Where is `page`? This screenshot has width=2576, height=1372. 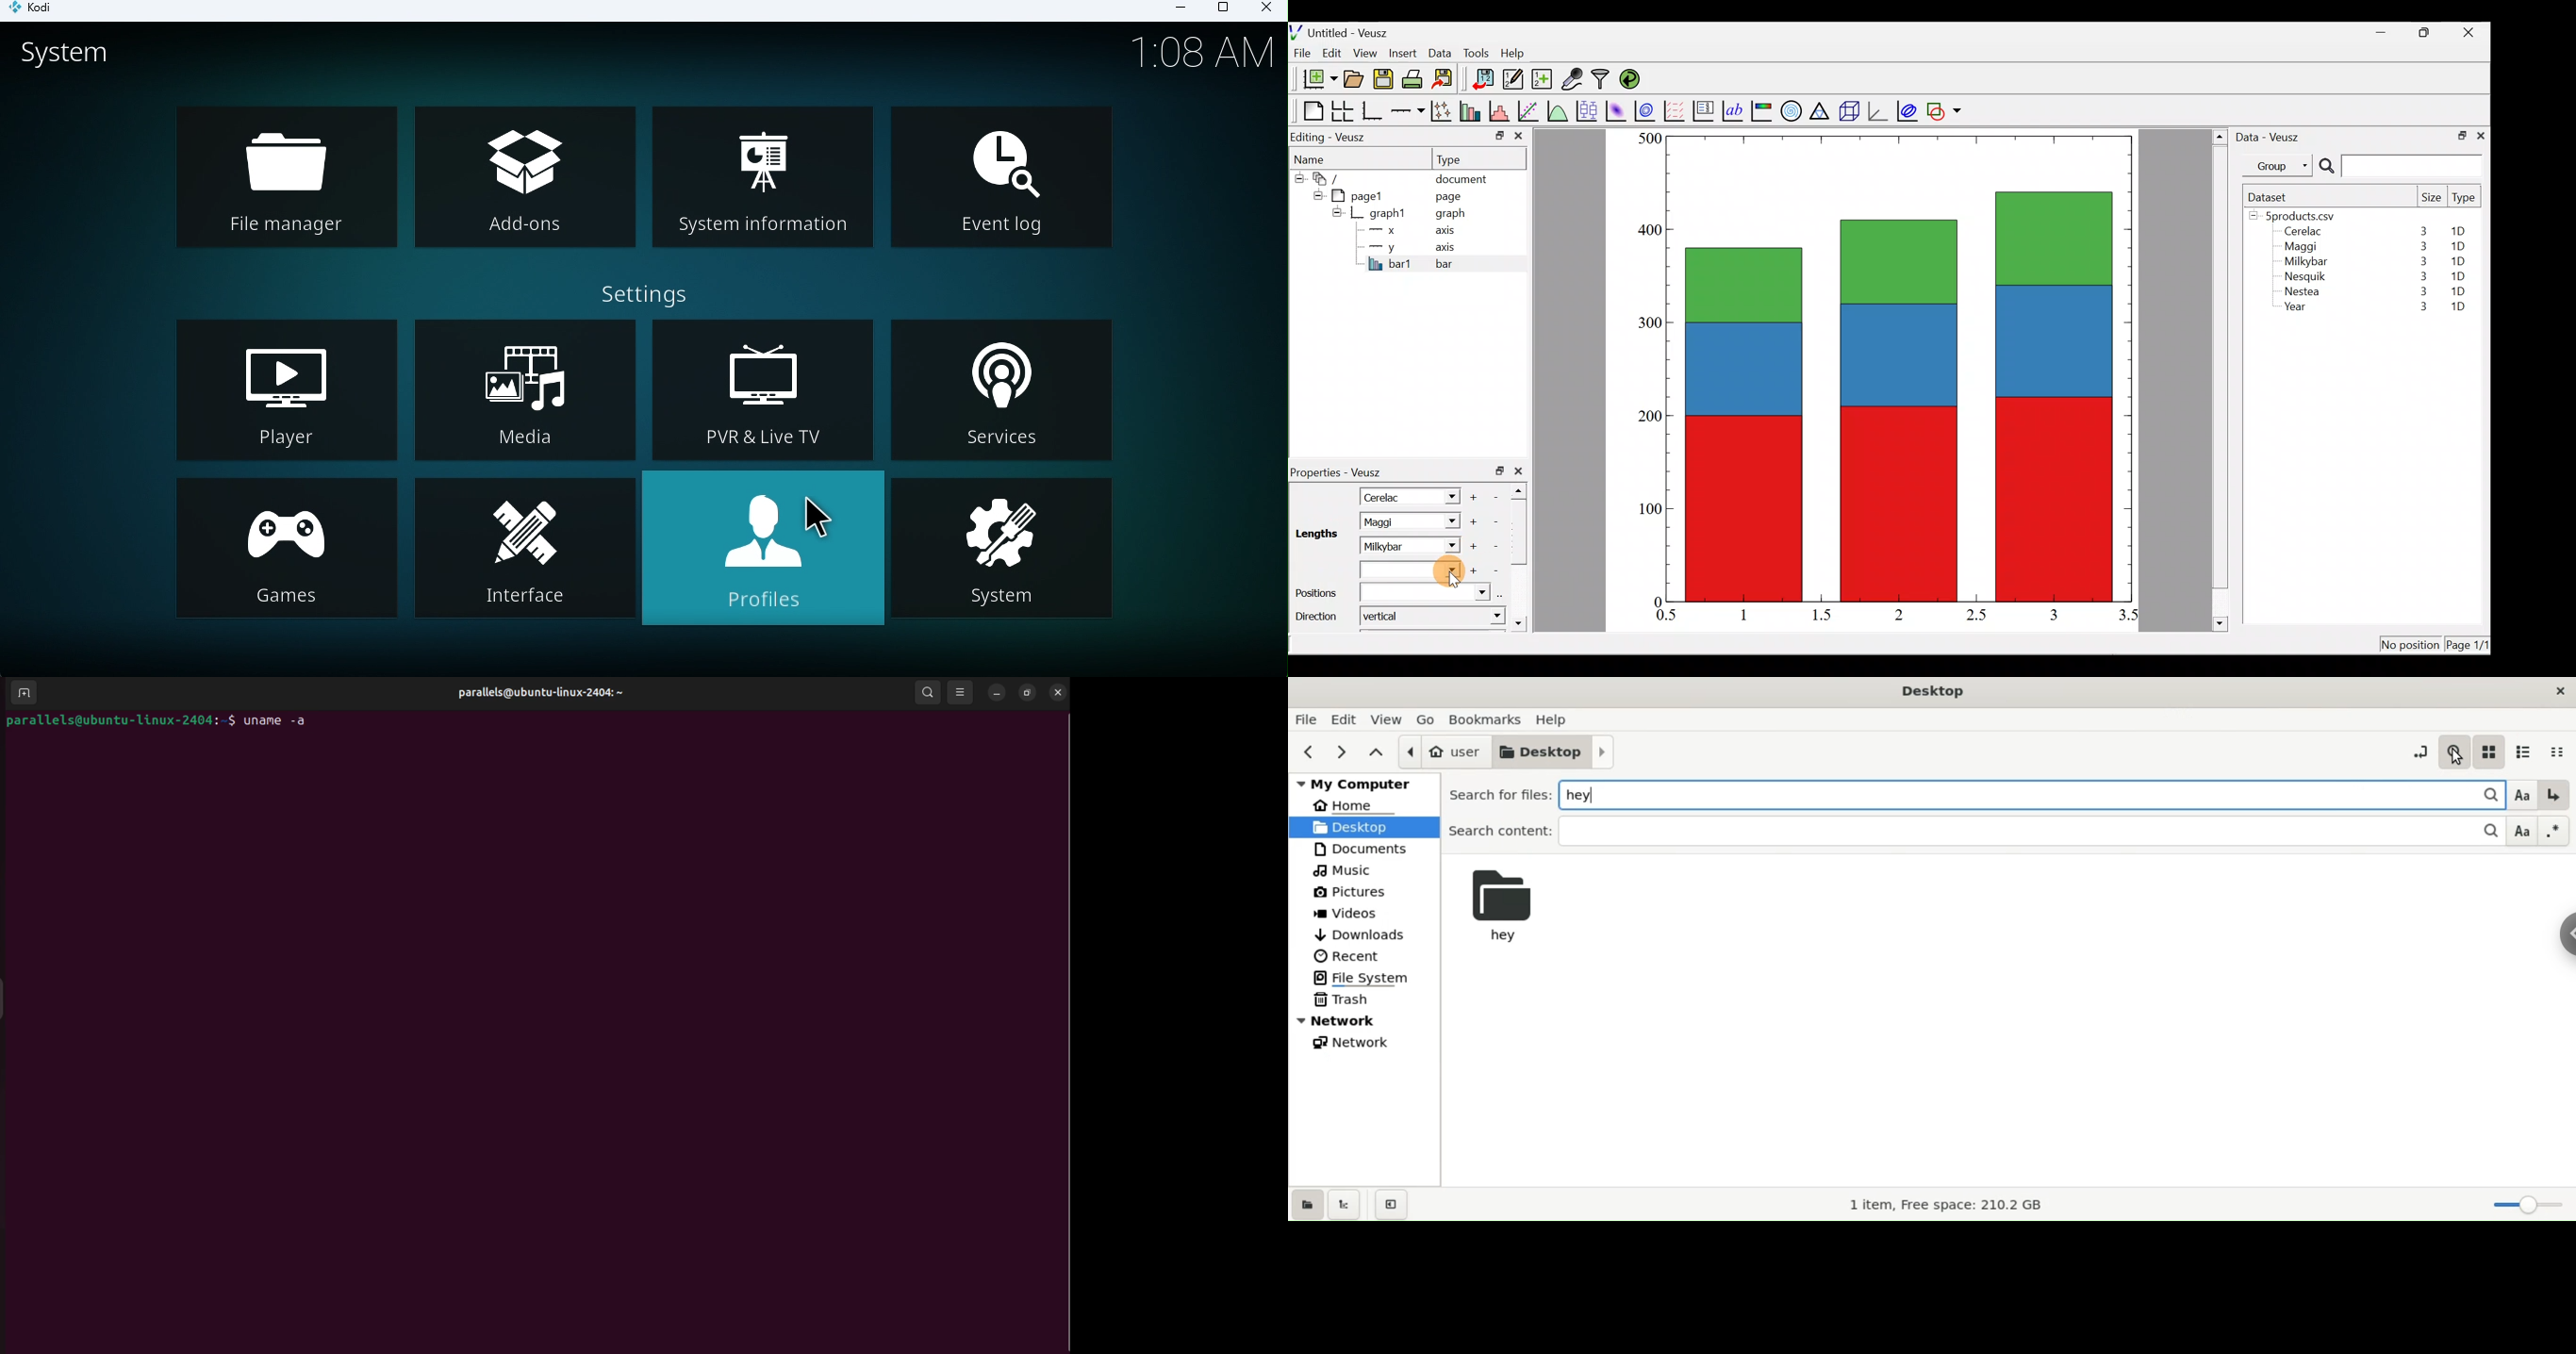 page is located at coordinates (1447, 196).